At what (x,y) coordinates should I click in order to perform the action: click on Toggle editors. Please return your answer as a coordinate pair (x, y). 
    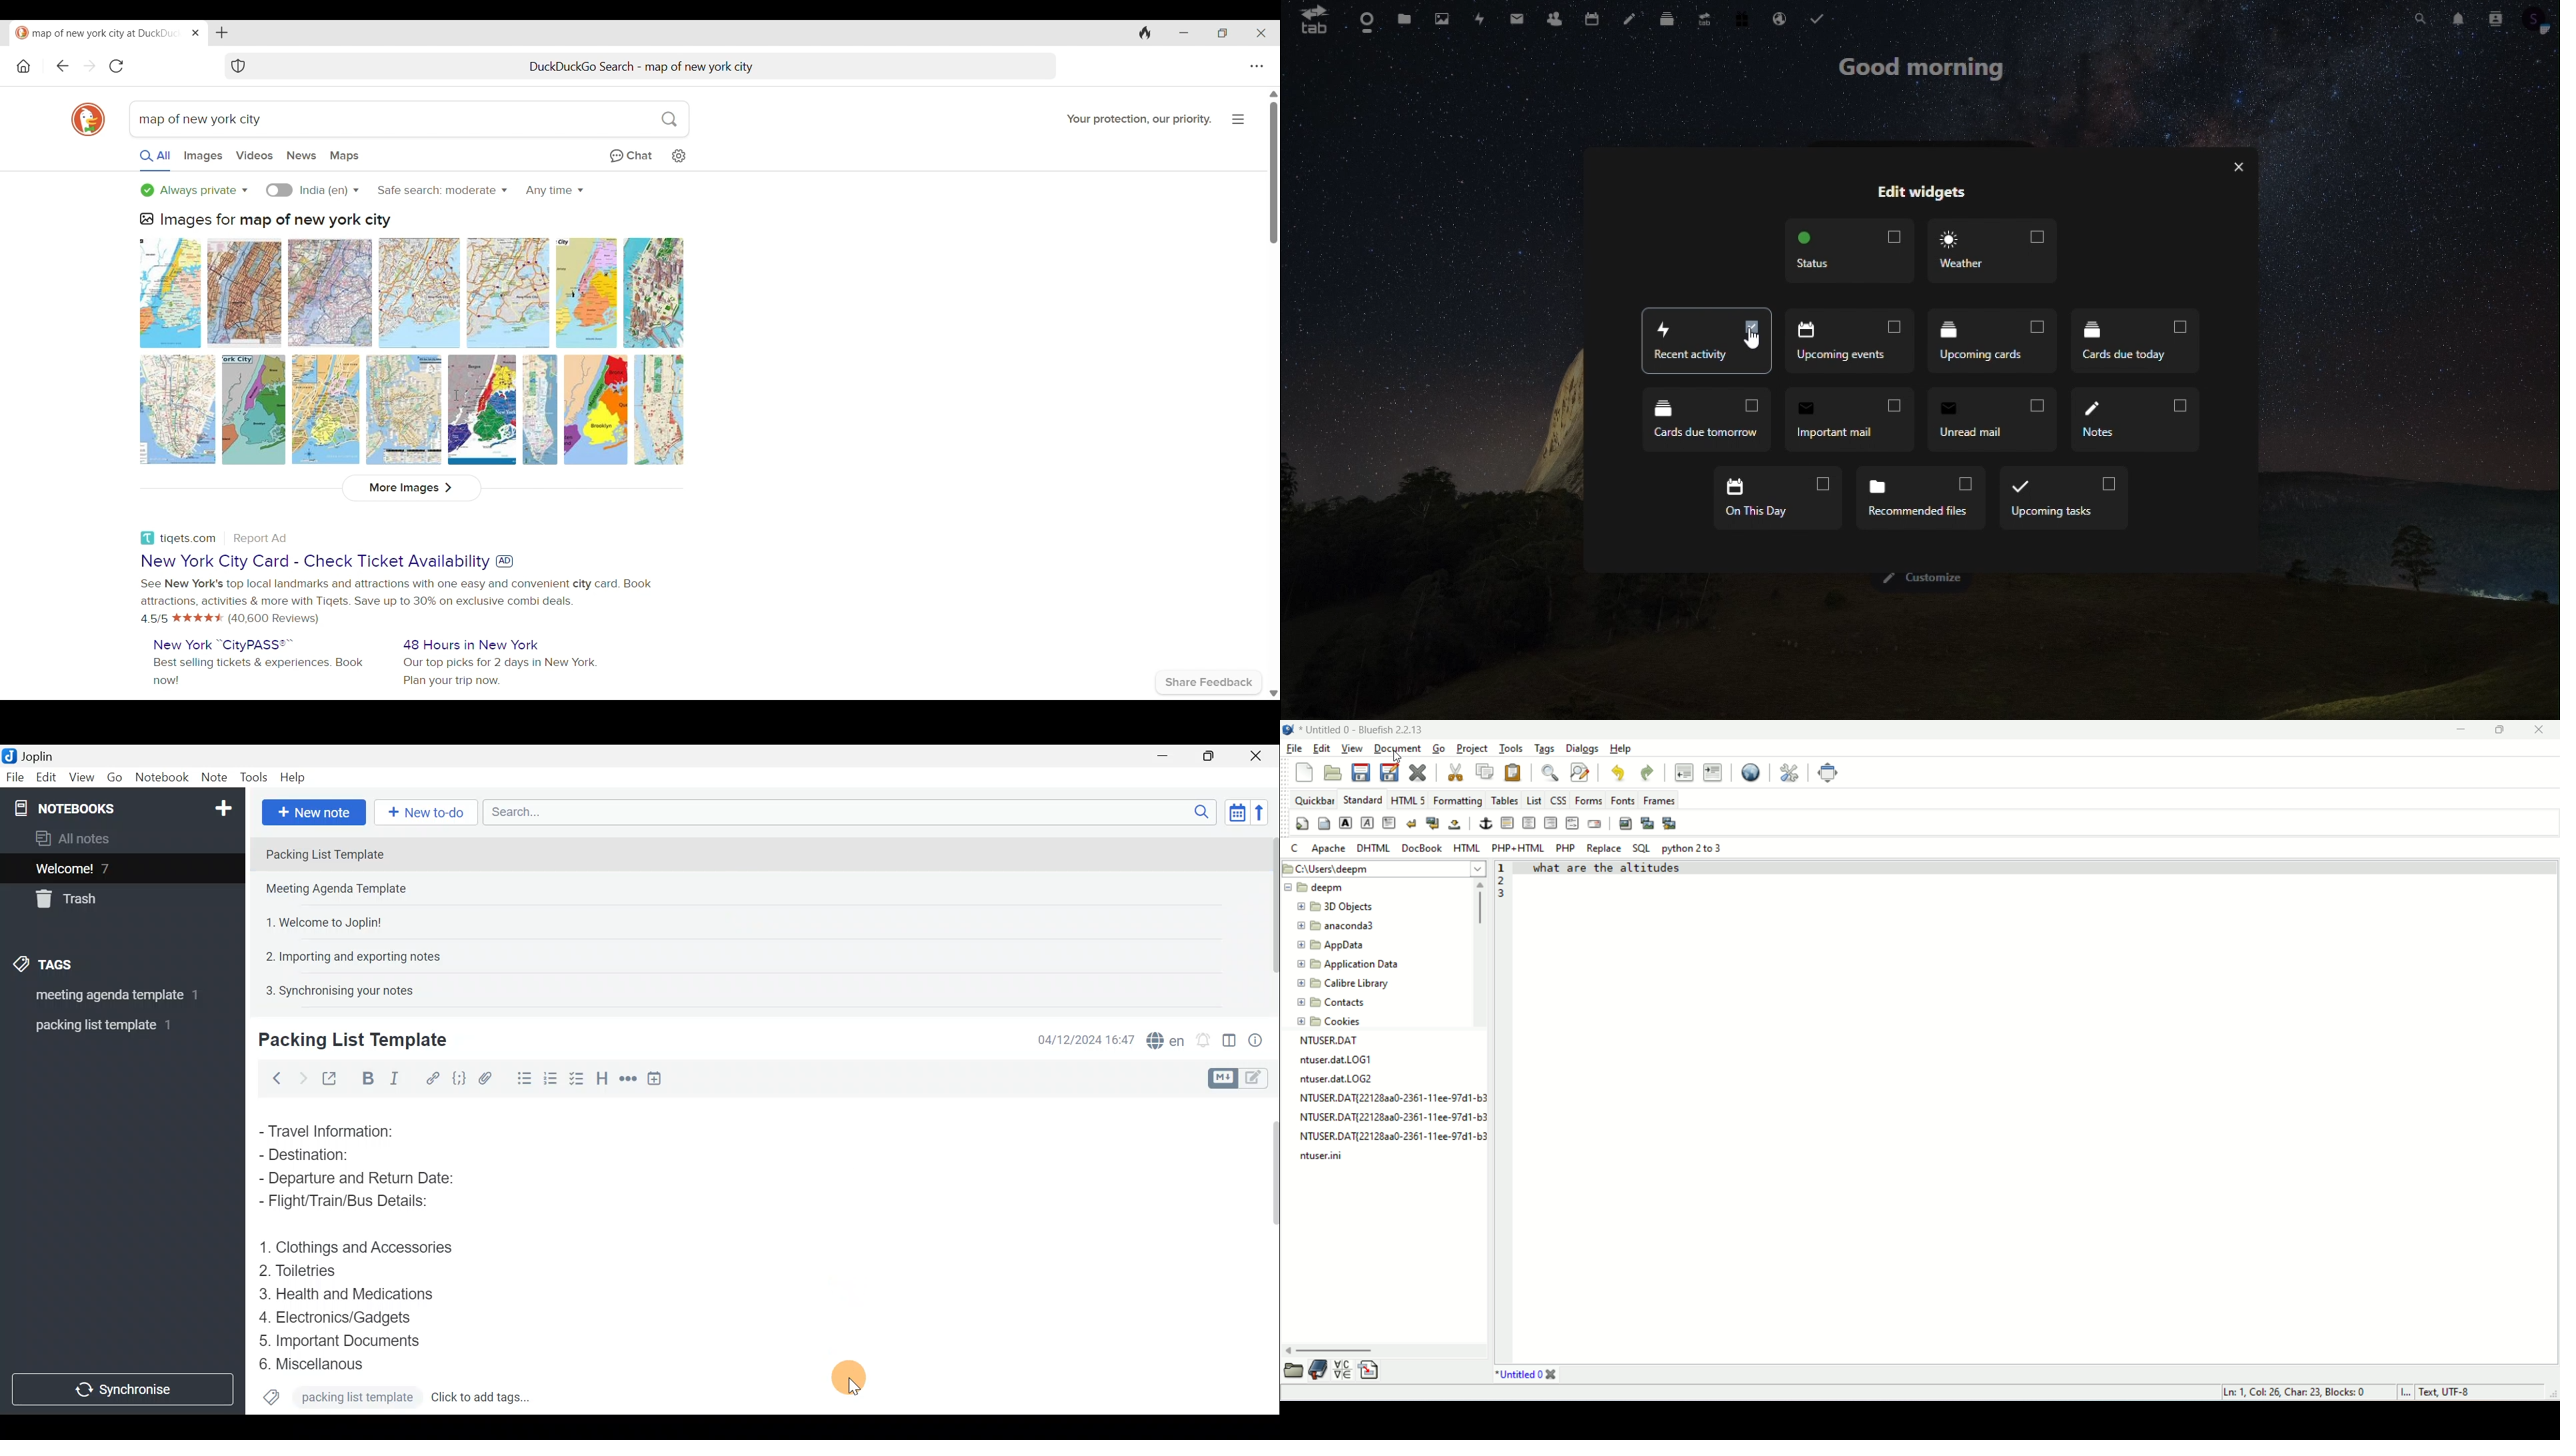
    Looking at the image, I should click on (1225, 1077).